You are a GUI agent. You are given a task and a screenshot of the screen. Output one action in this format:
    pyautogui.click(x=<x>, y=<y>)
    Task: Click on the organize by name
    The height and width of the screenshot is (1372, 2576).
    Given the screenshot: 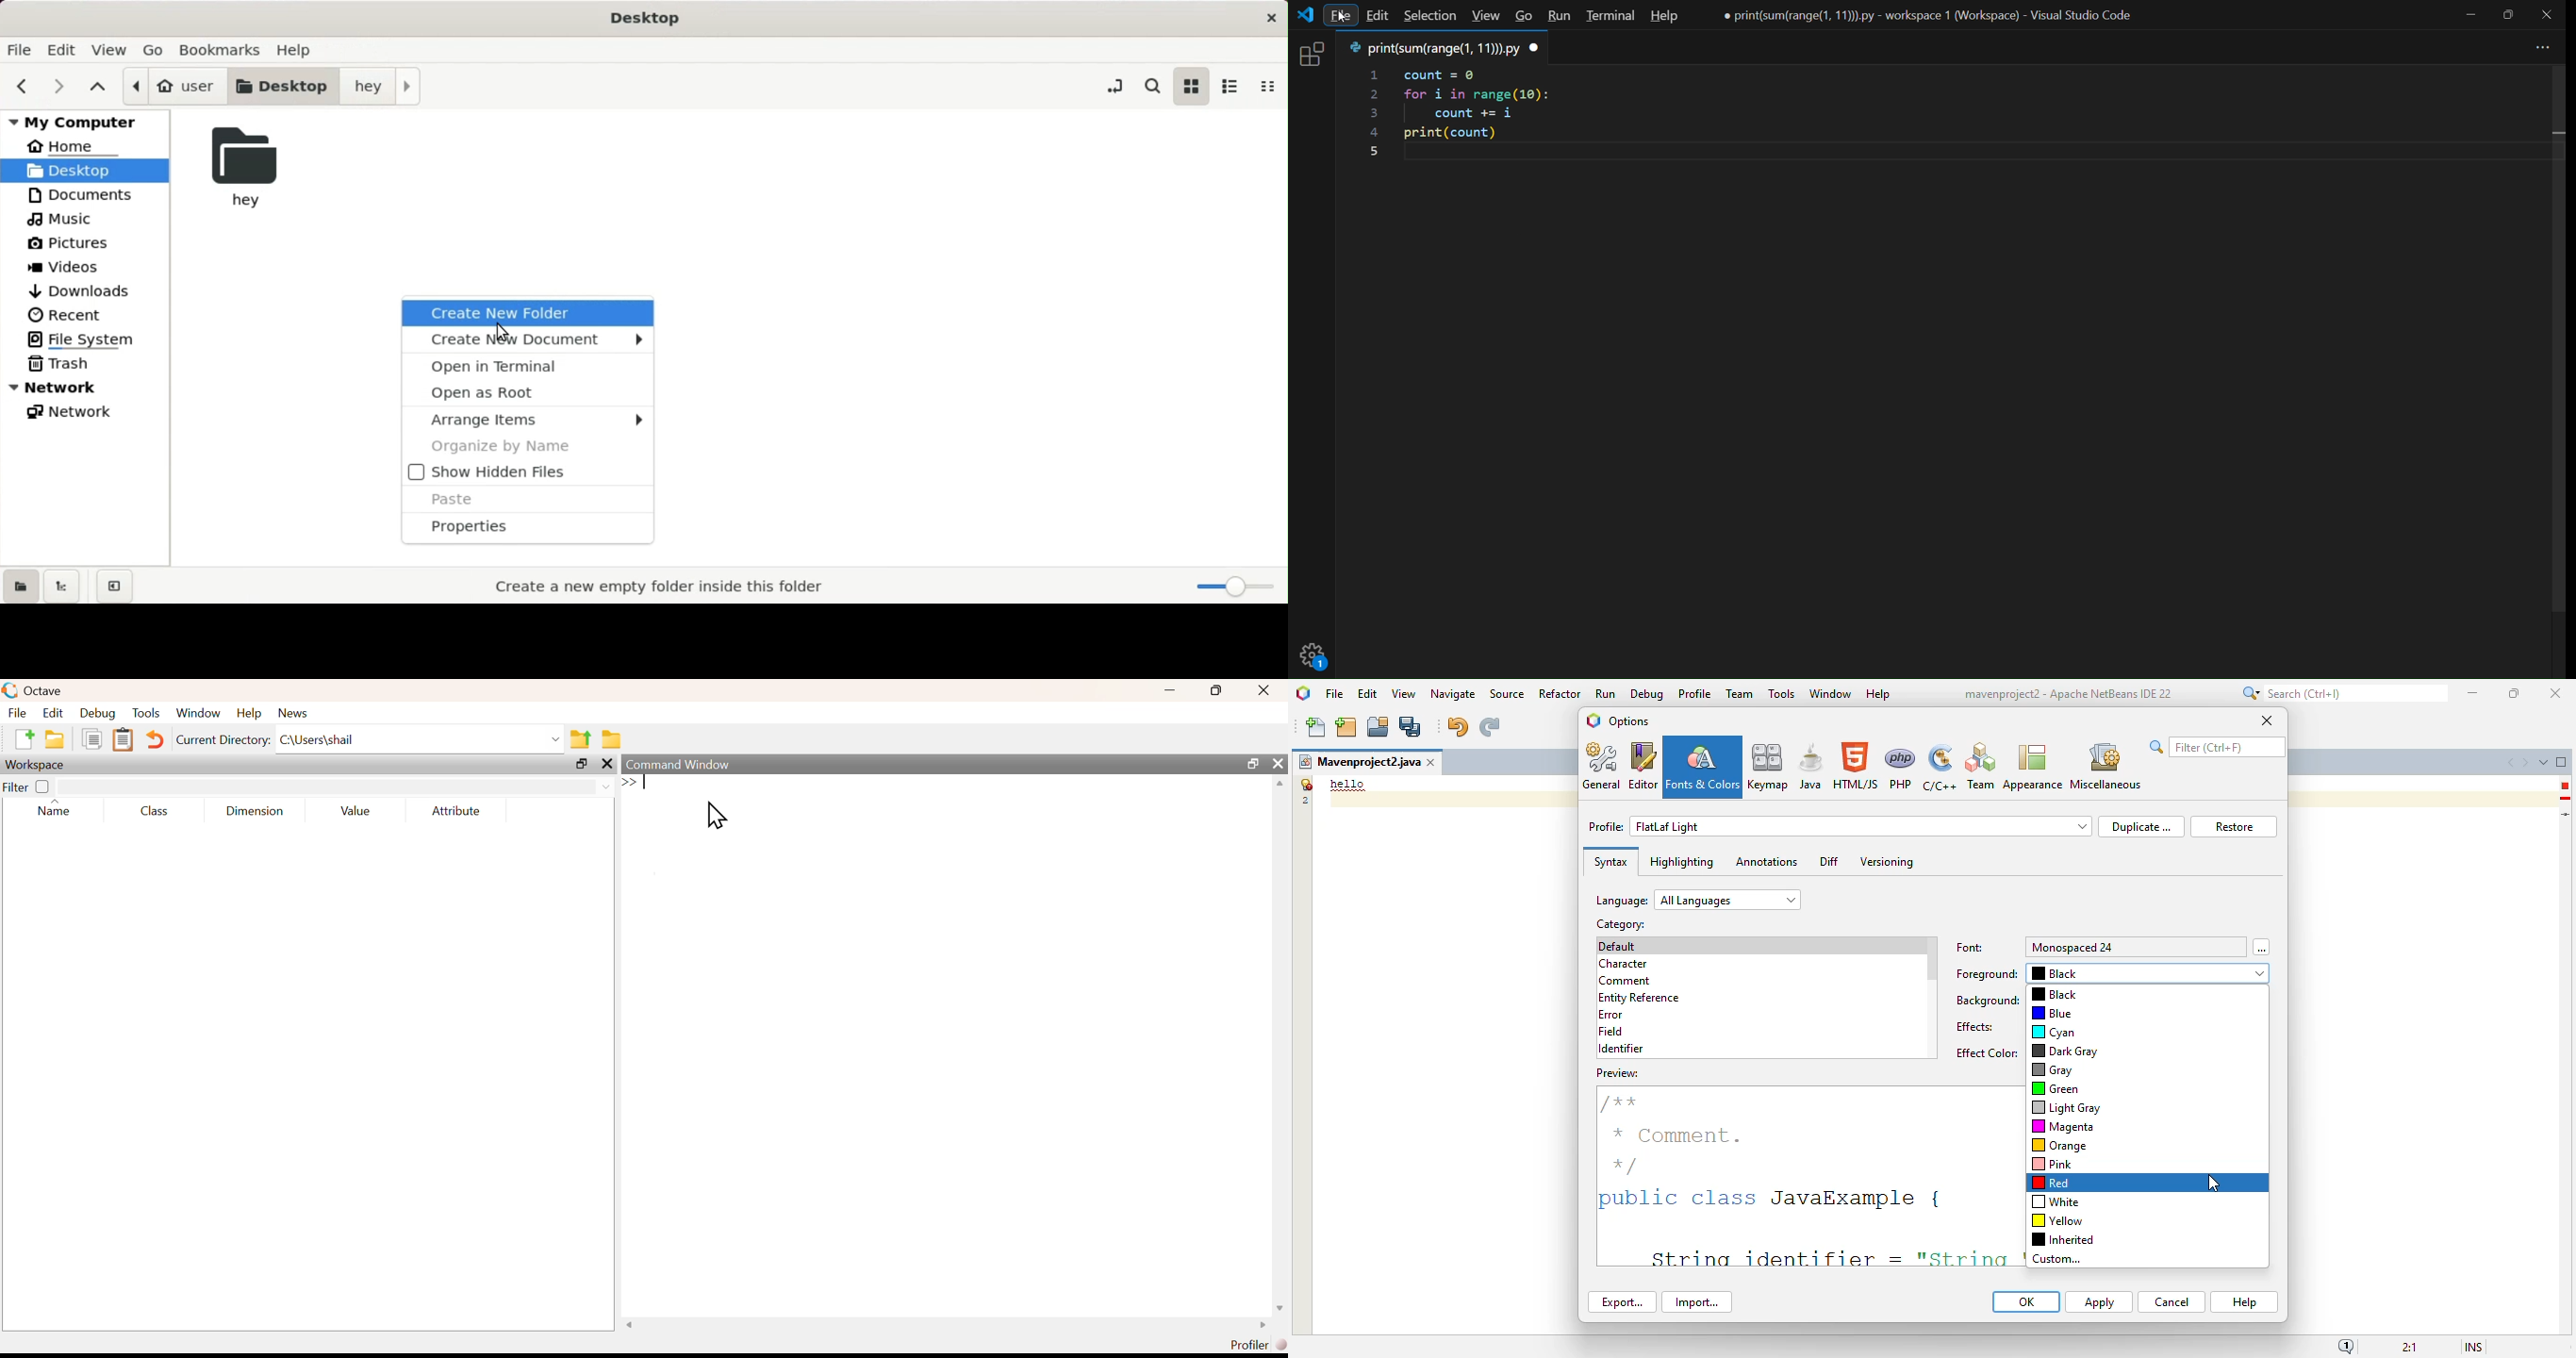 What is the action you would take?
    pyautogui.click(x=526, y=447)
    